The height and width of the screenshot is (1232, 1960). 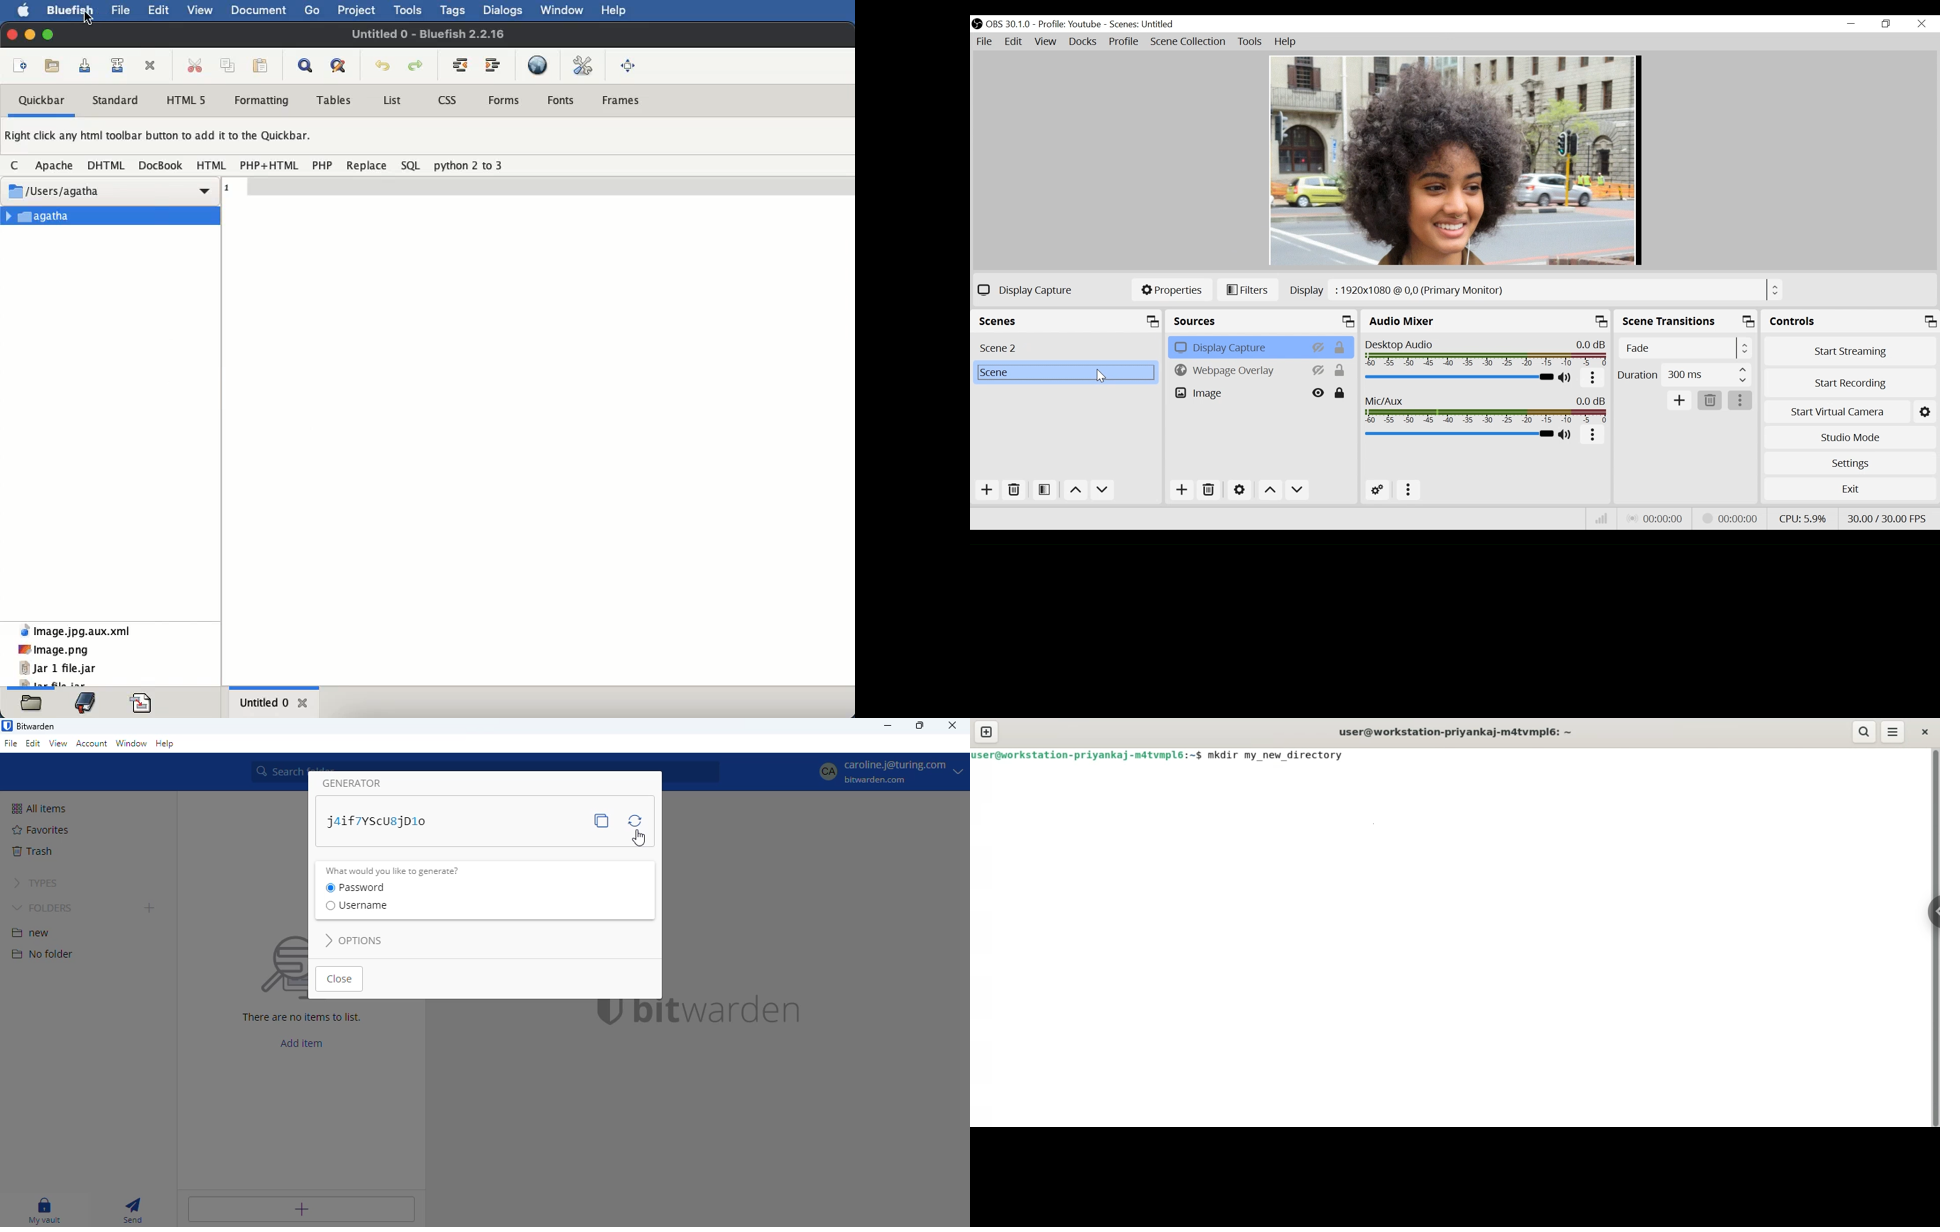 I want to click on project, so click(x=359, y=11).